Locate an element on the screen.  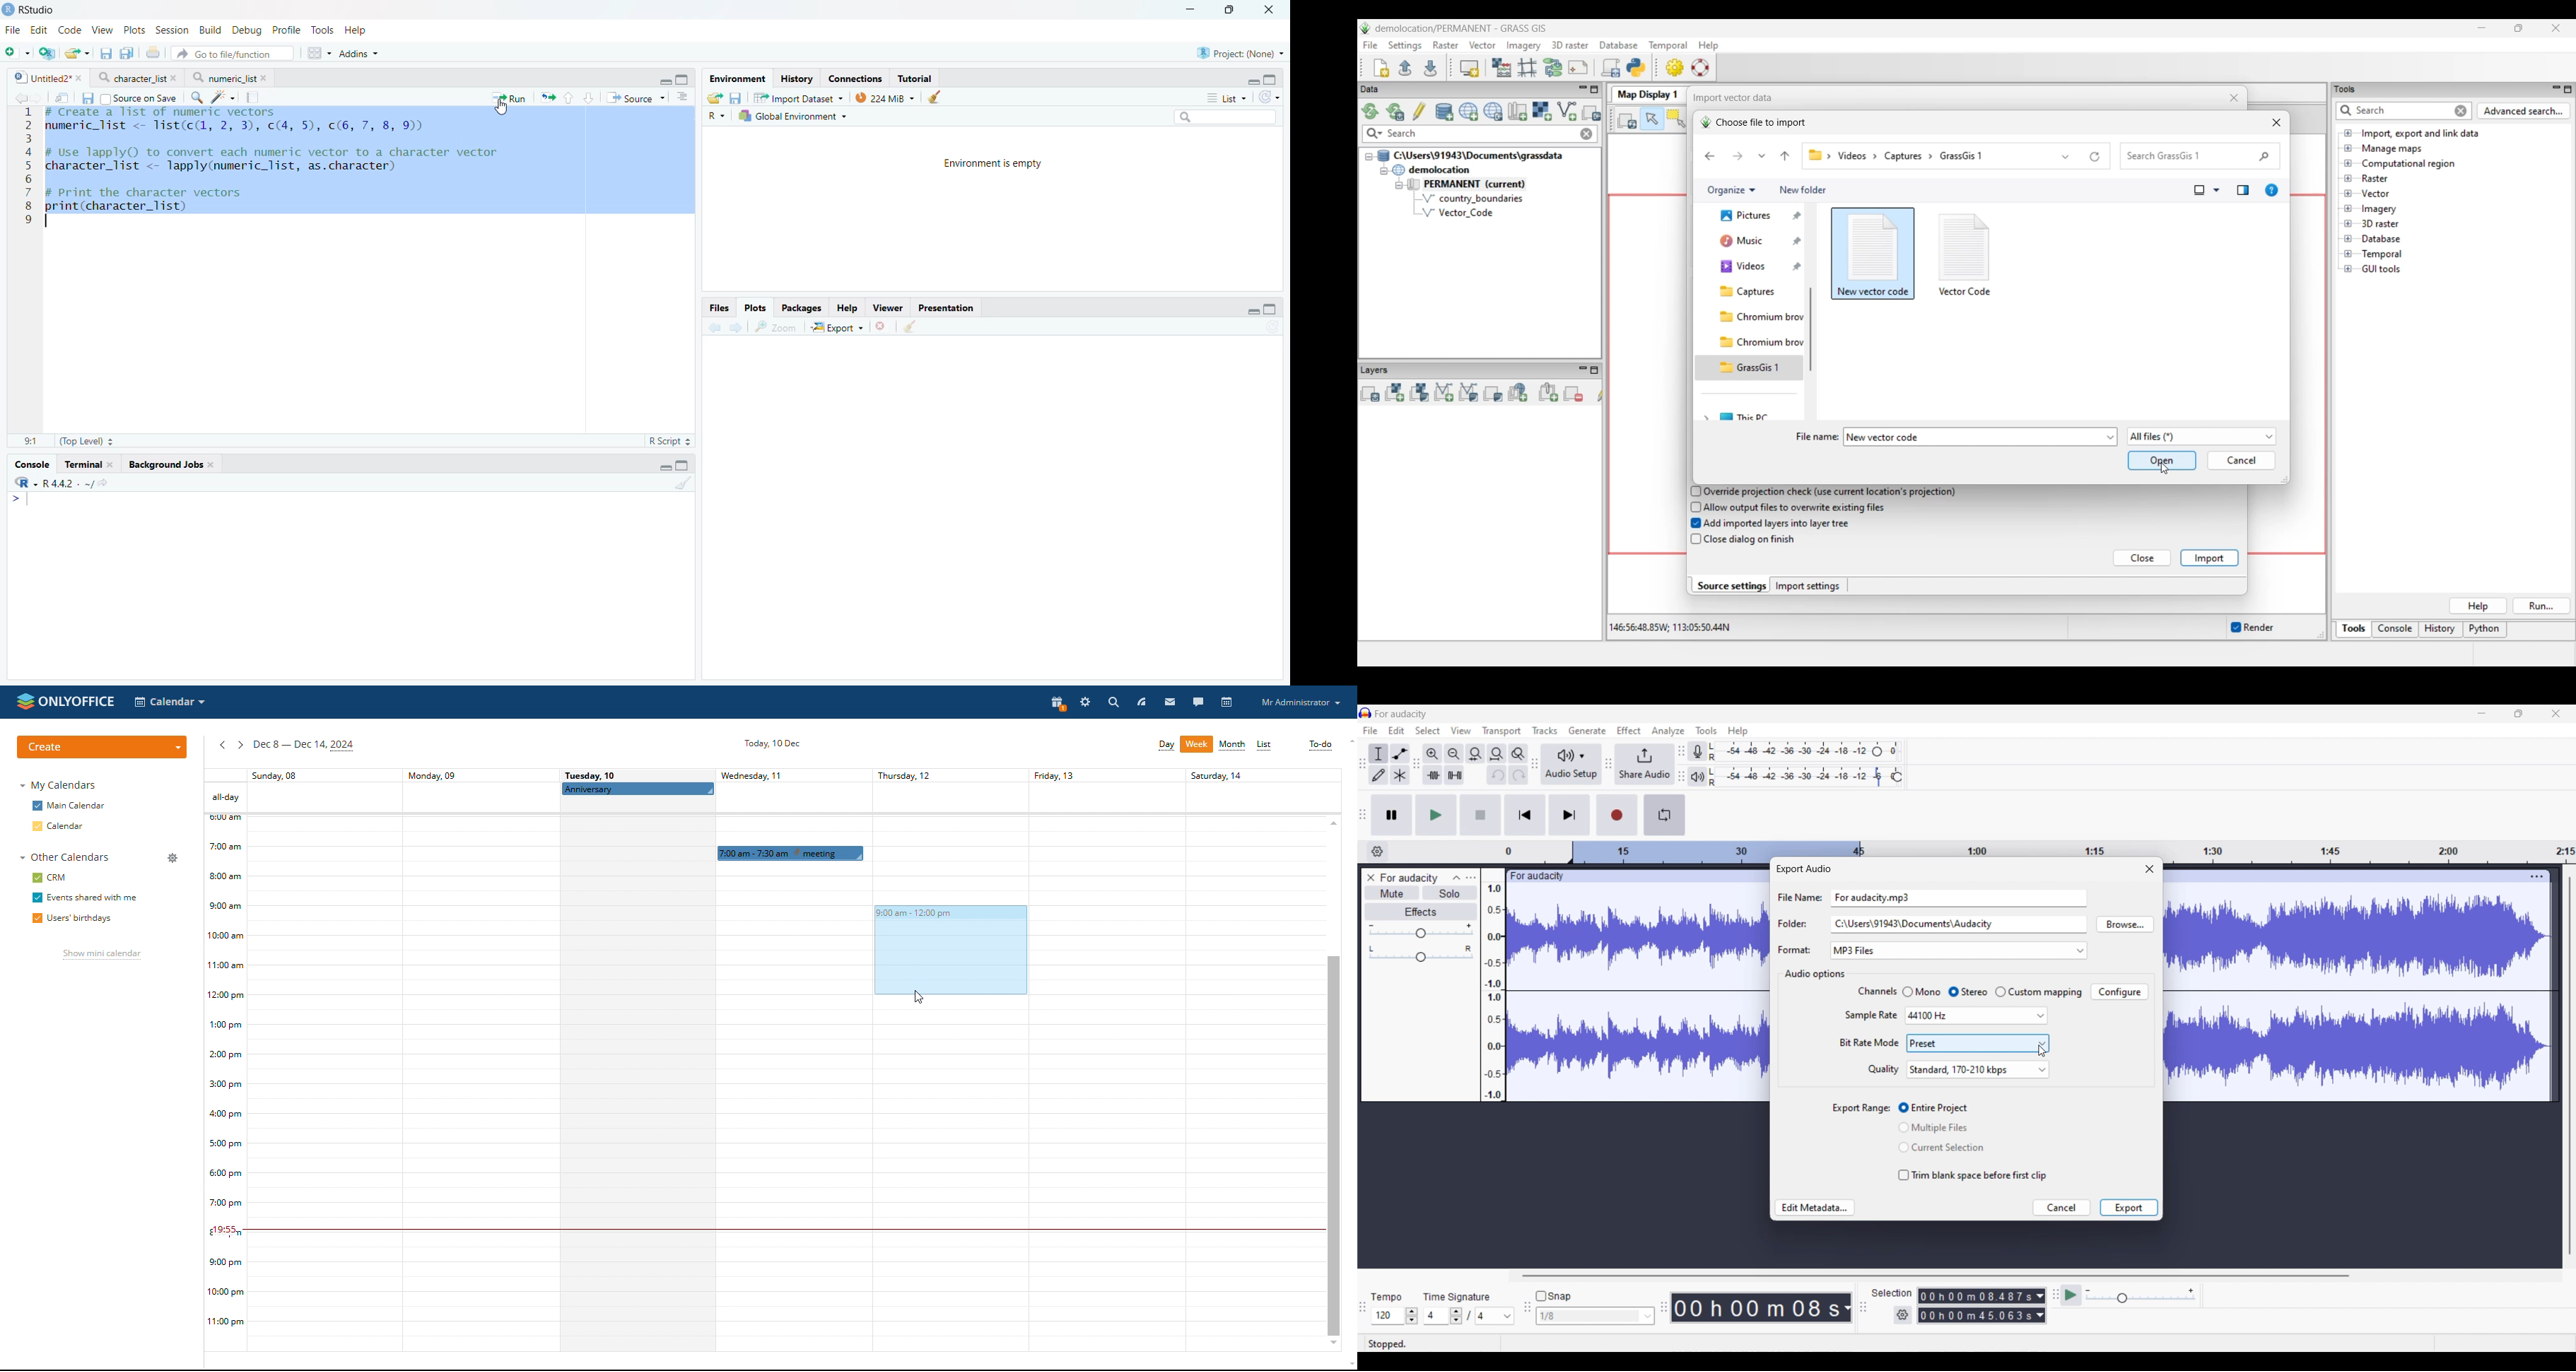
1:1 is located at coordinates (30, 440).